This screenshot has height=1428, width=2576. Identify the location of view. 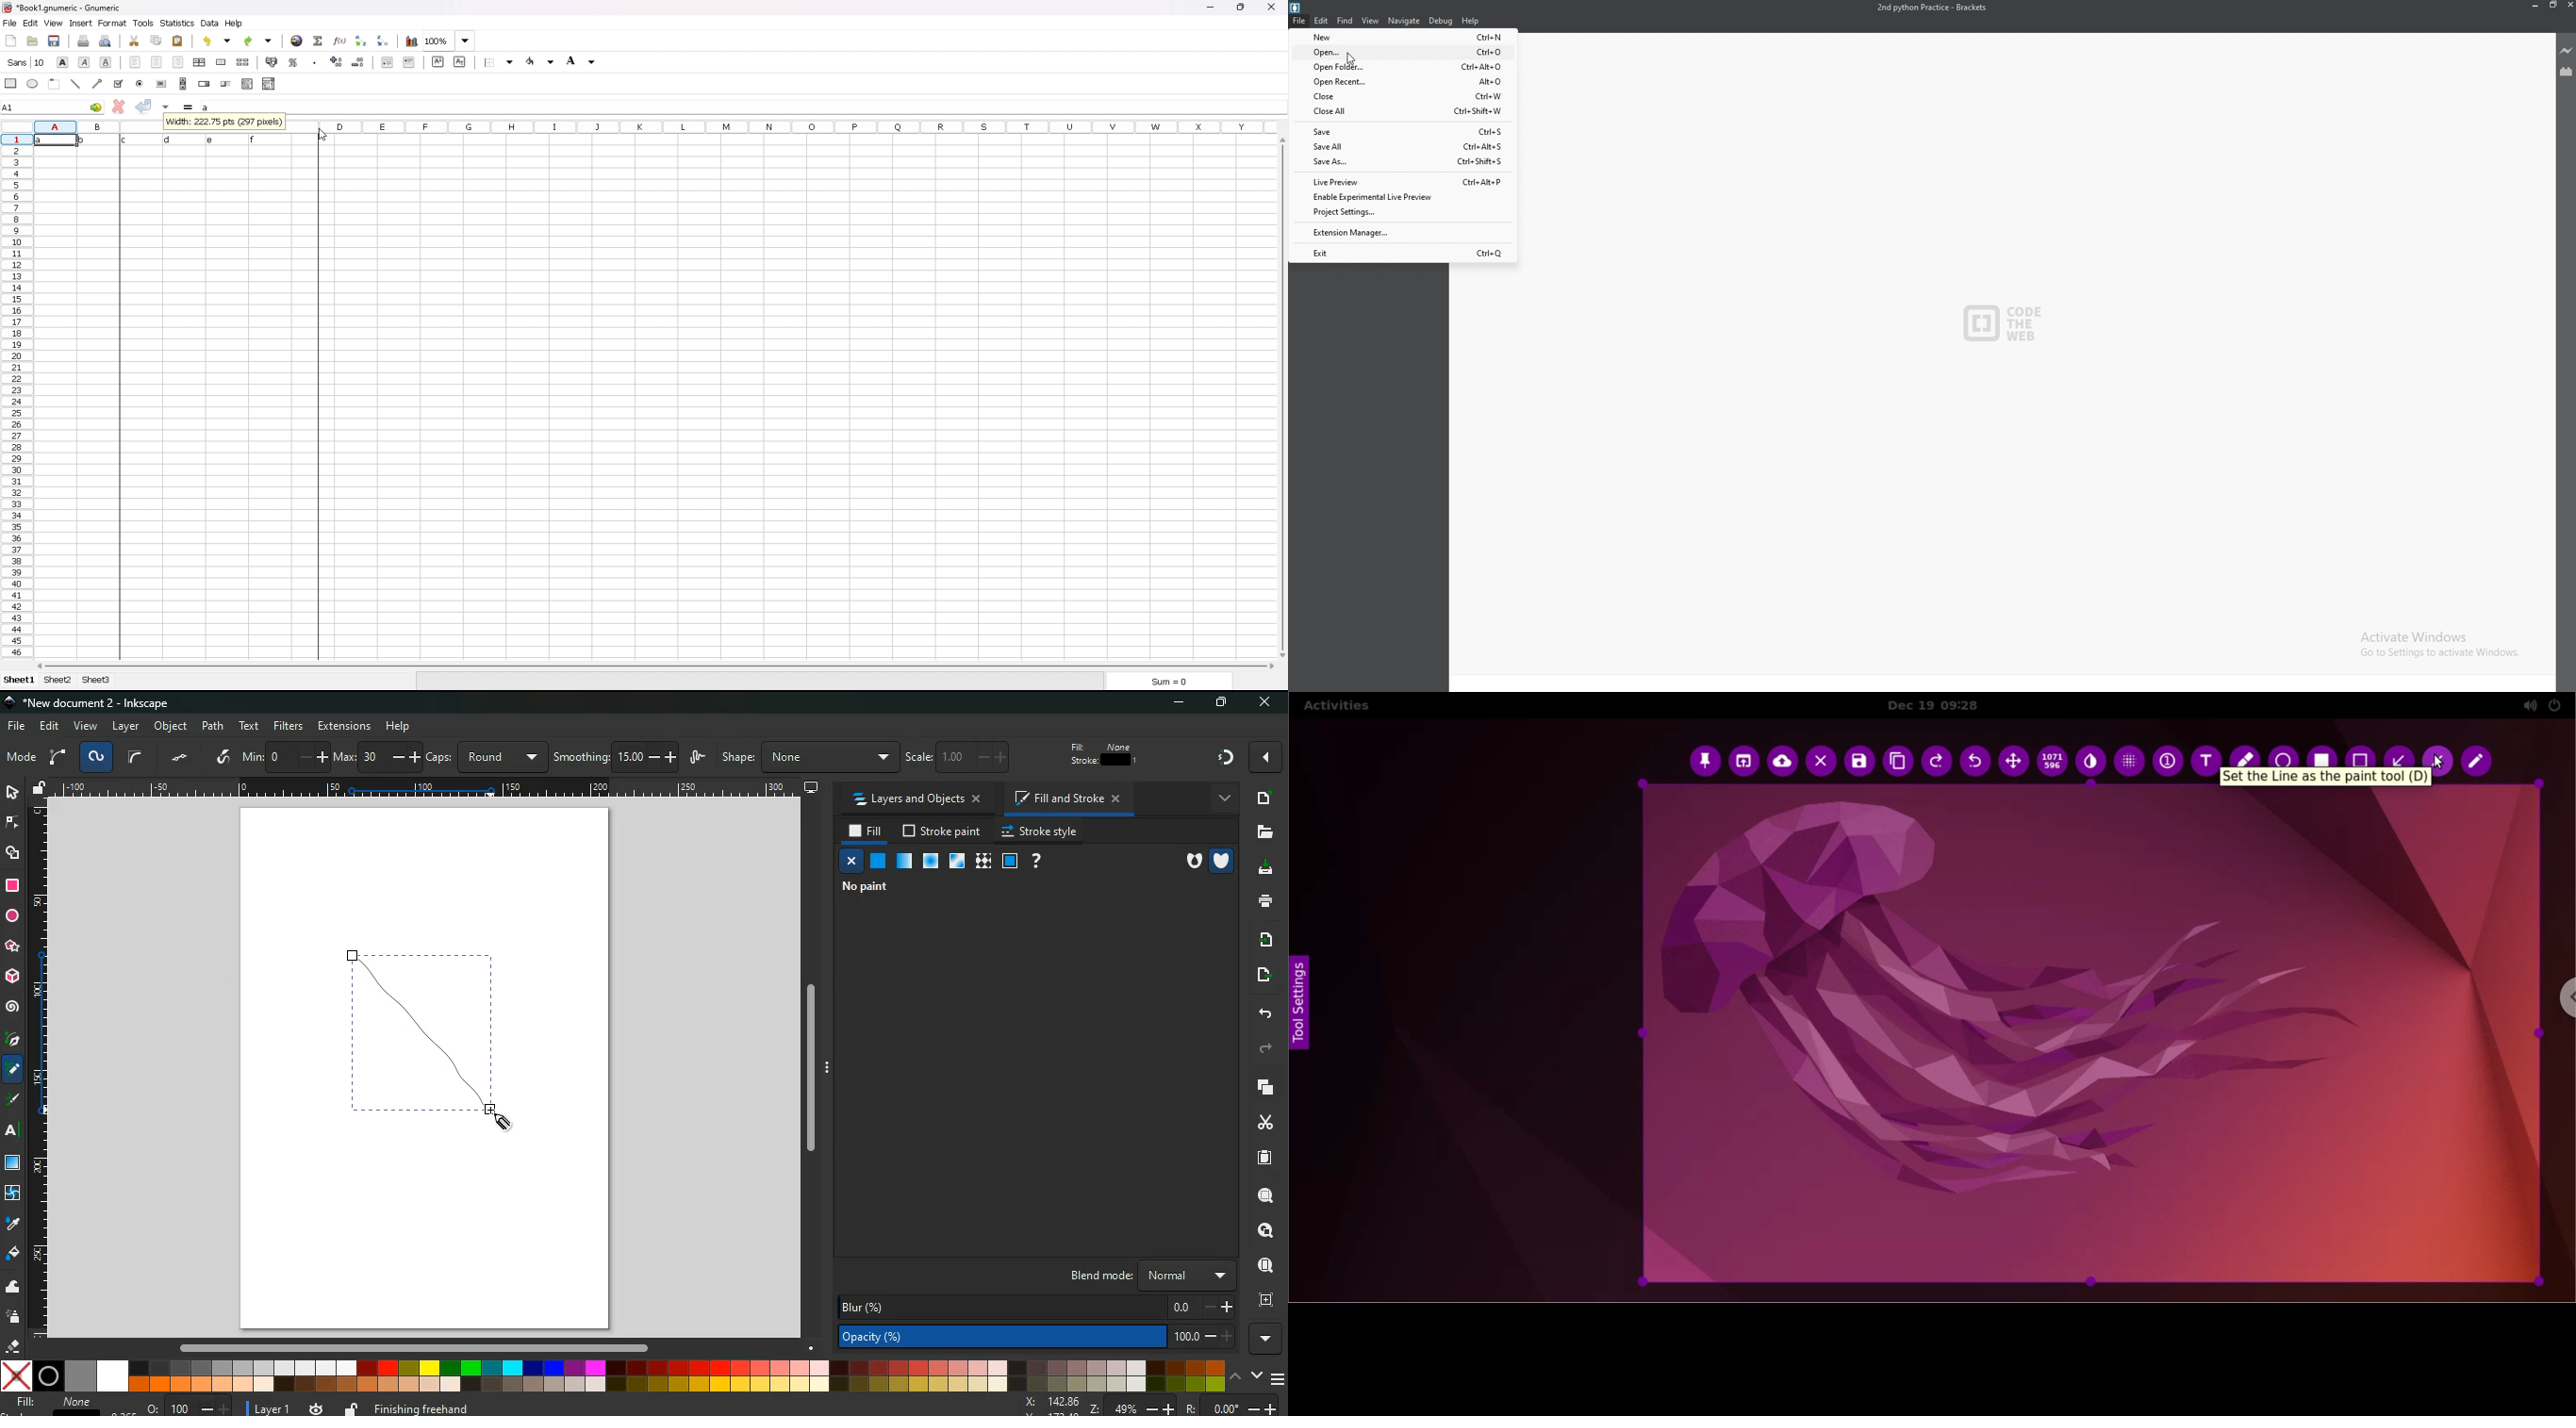
(86, 727).